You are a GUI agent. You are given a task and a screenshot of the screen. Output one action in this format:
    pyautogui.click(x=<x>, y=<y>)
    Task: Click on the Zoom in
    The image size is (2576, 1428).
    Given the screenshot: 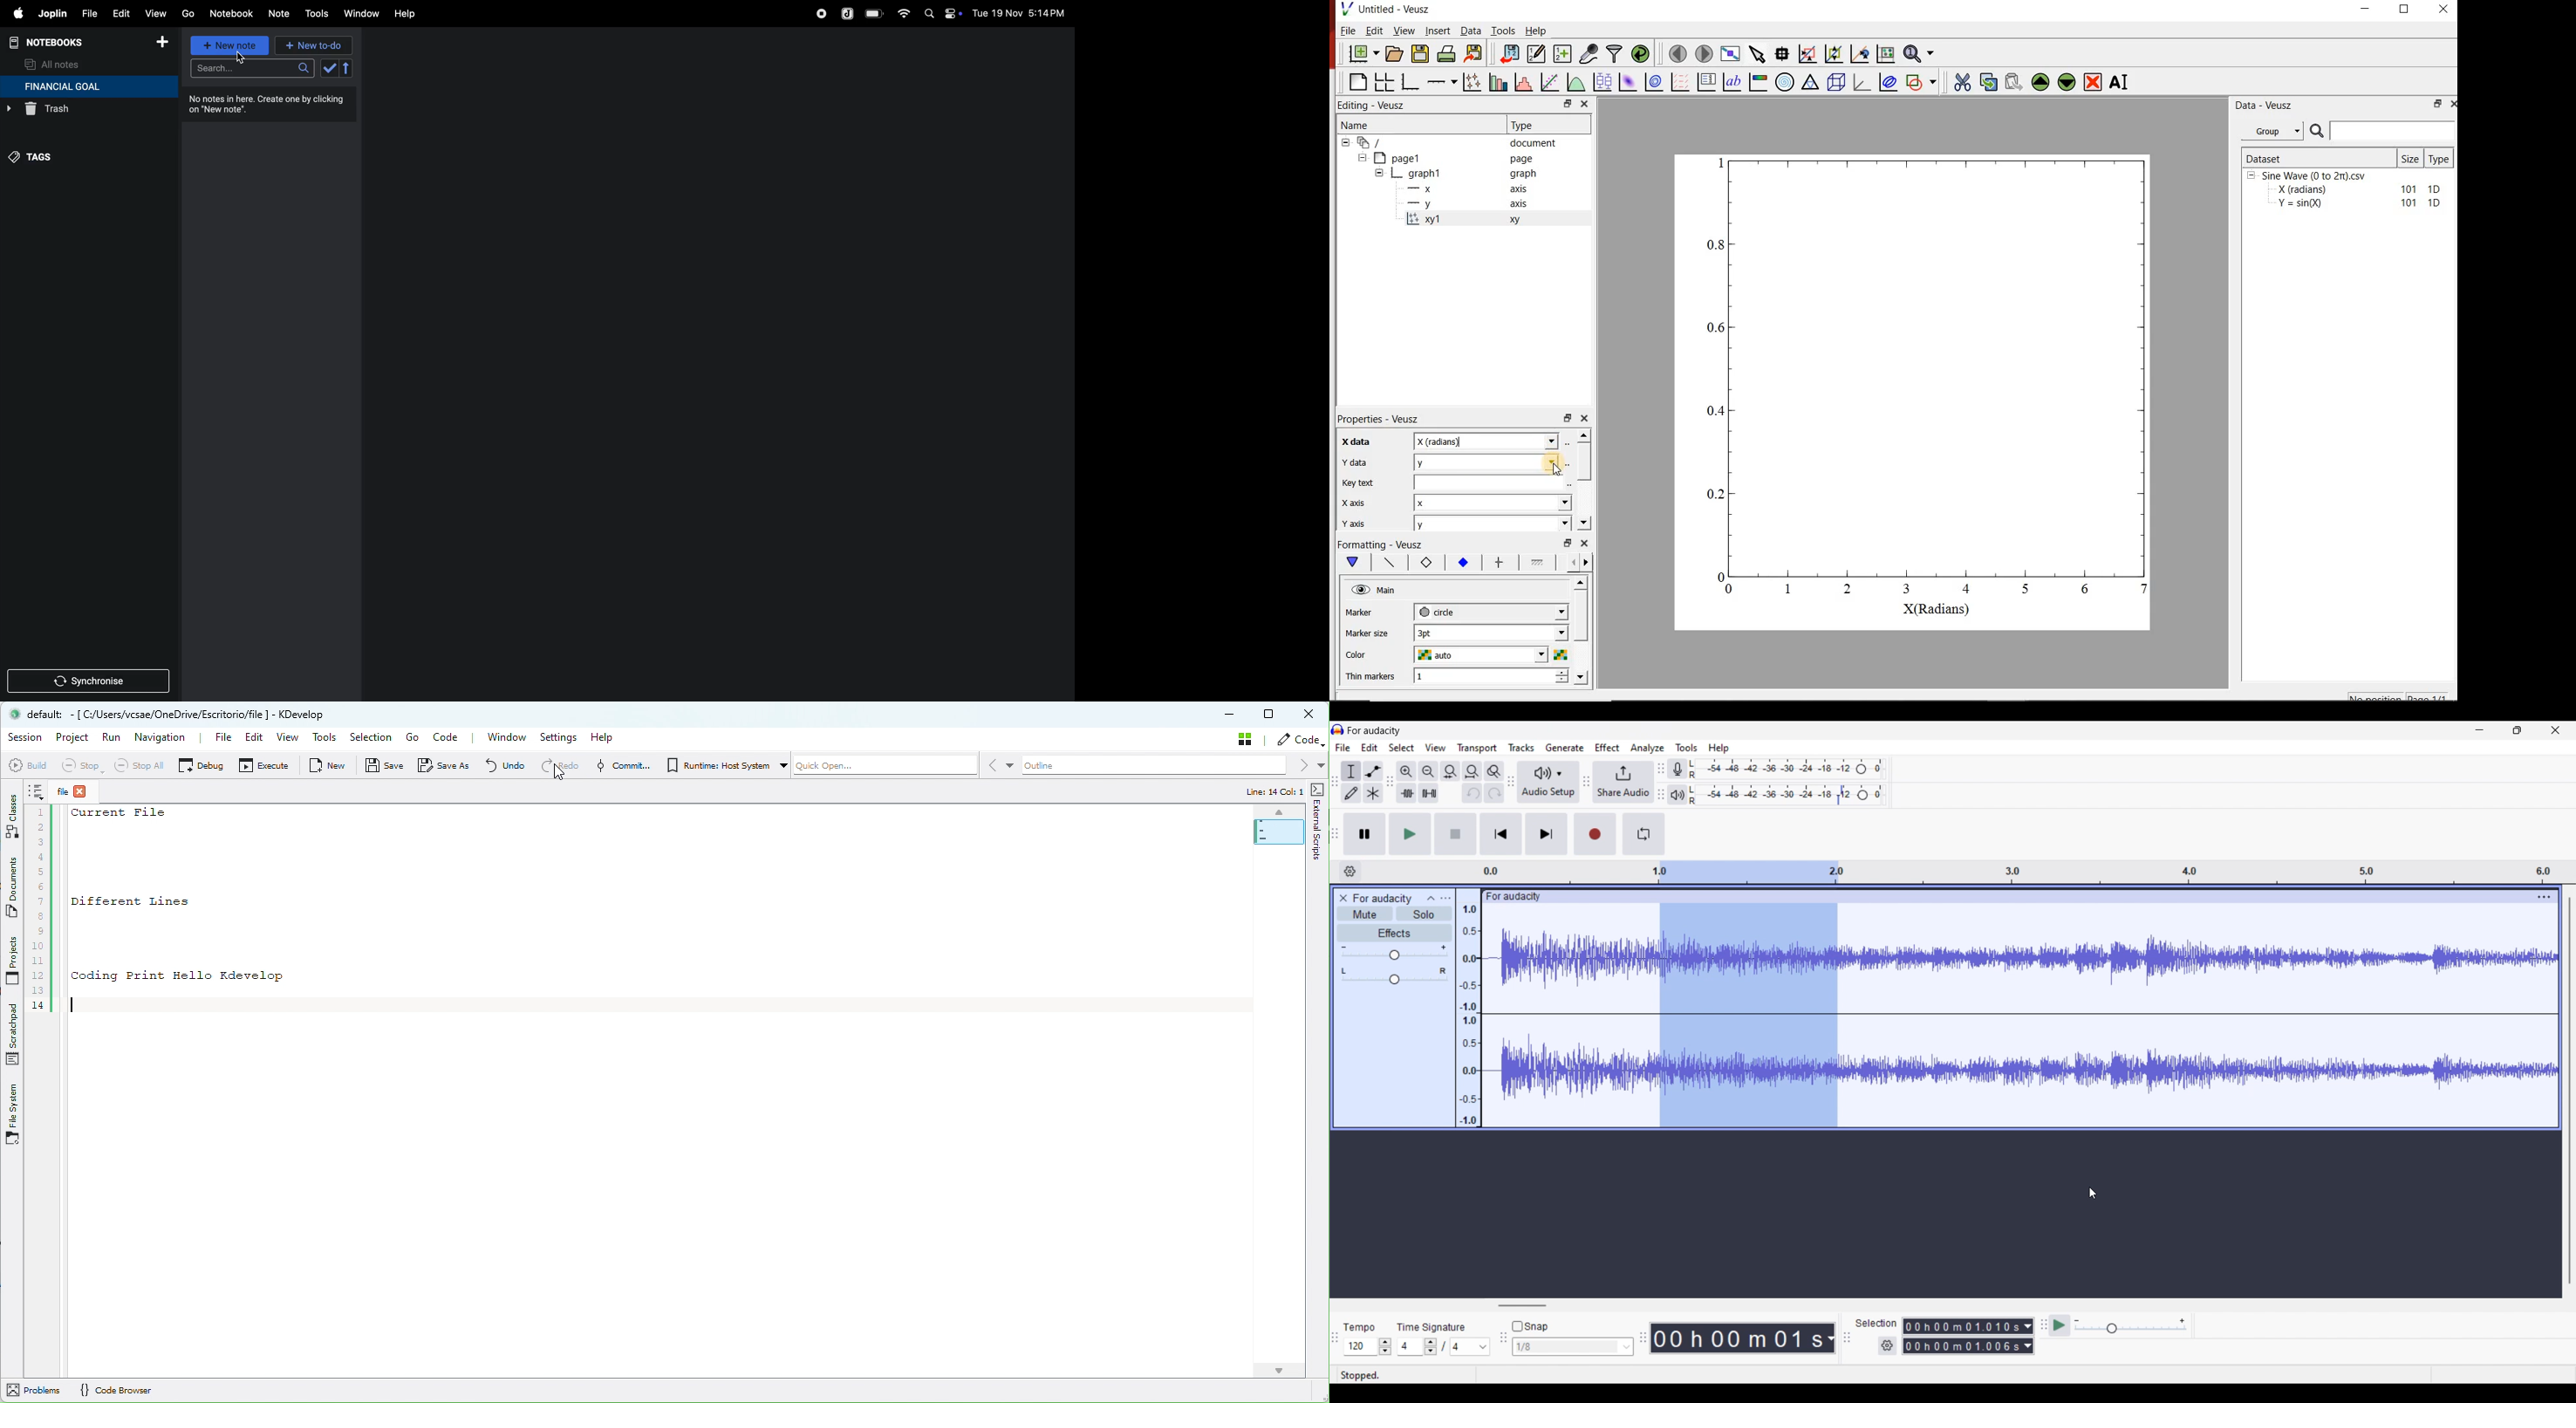 What is the action you would take?
    pyautogui.click(x=1407, y=772)
    